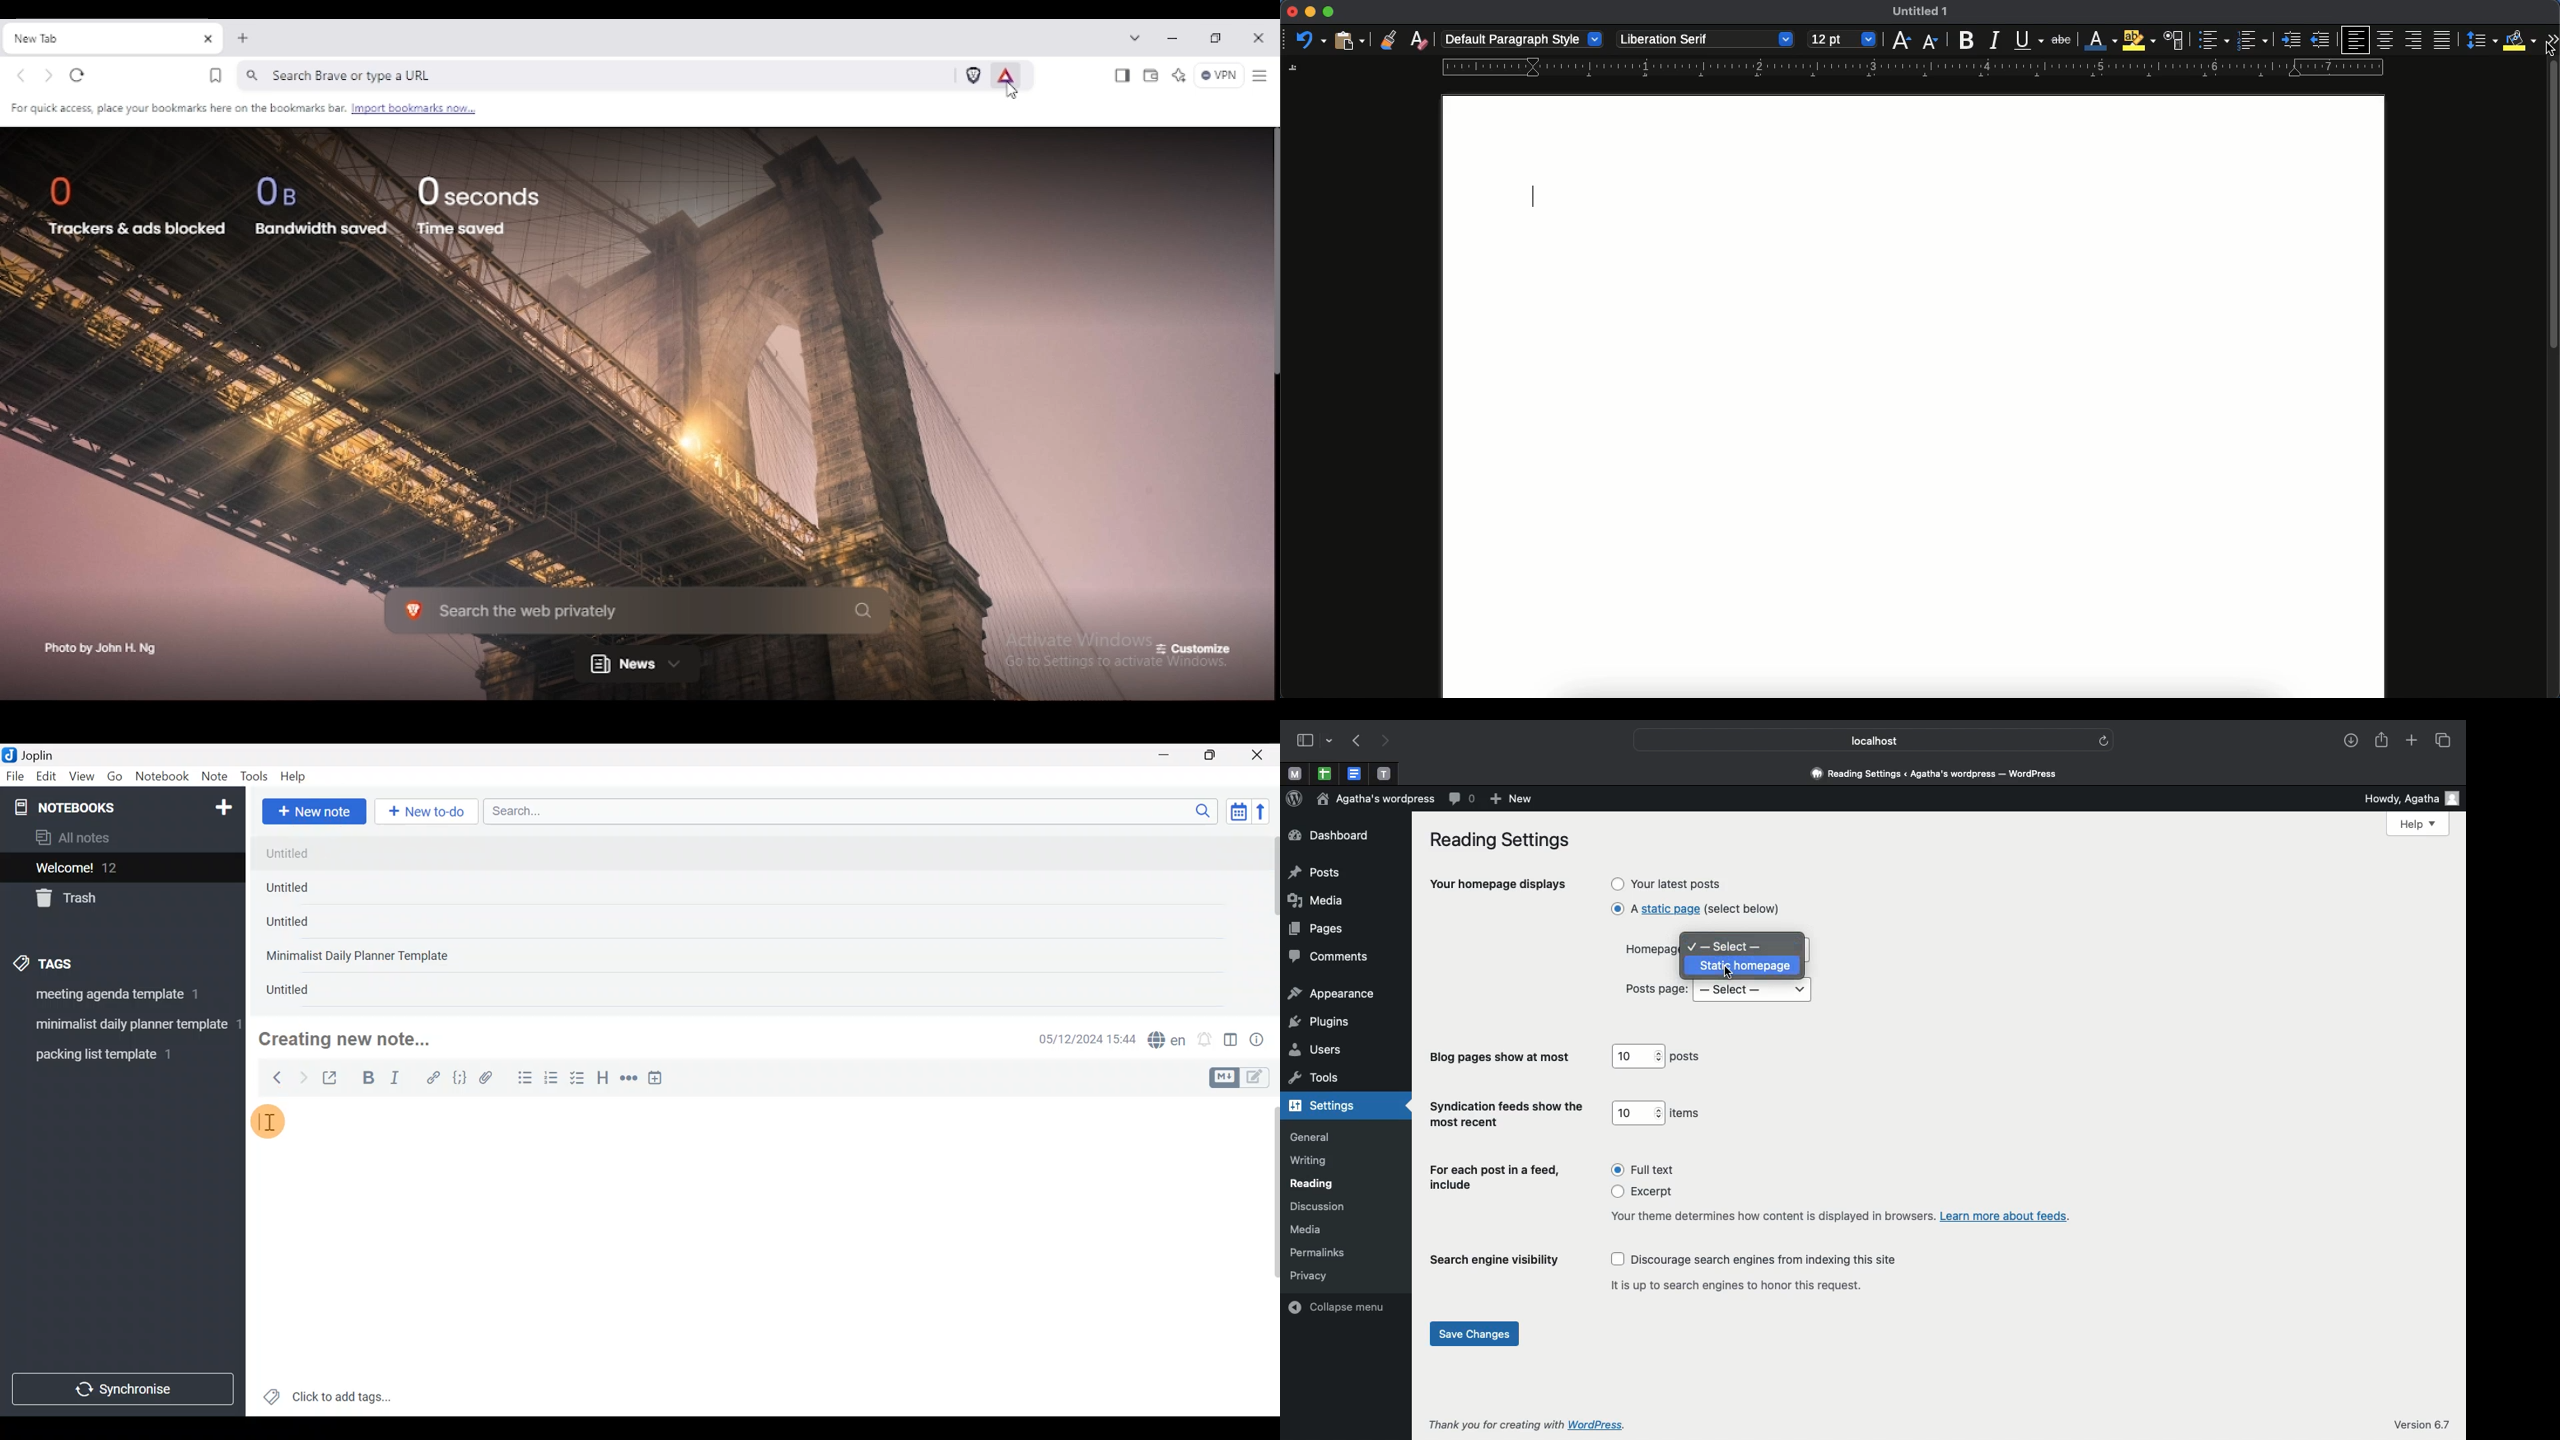 The image size is (2576, 1456). What do you see at coordinates (2354, 40) in the screenshot?
I see `left aligned` at bounding box center [2354, 40].